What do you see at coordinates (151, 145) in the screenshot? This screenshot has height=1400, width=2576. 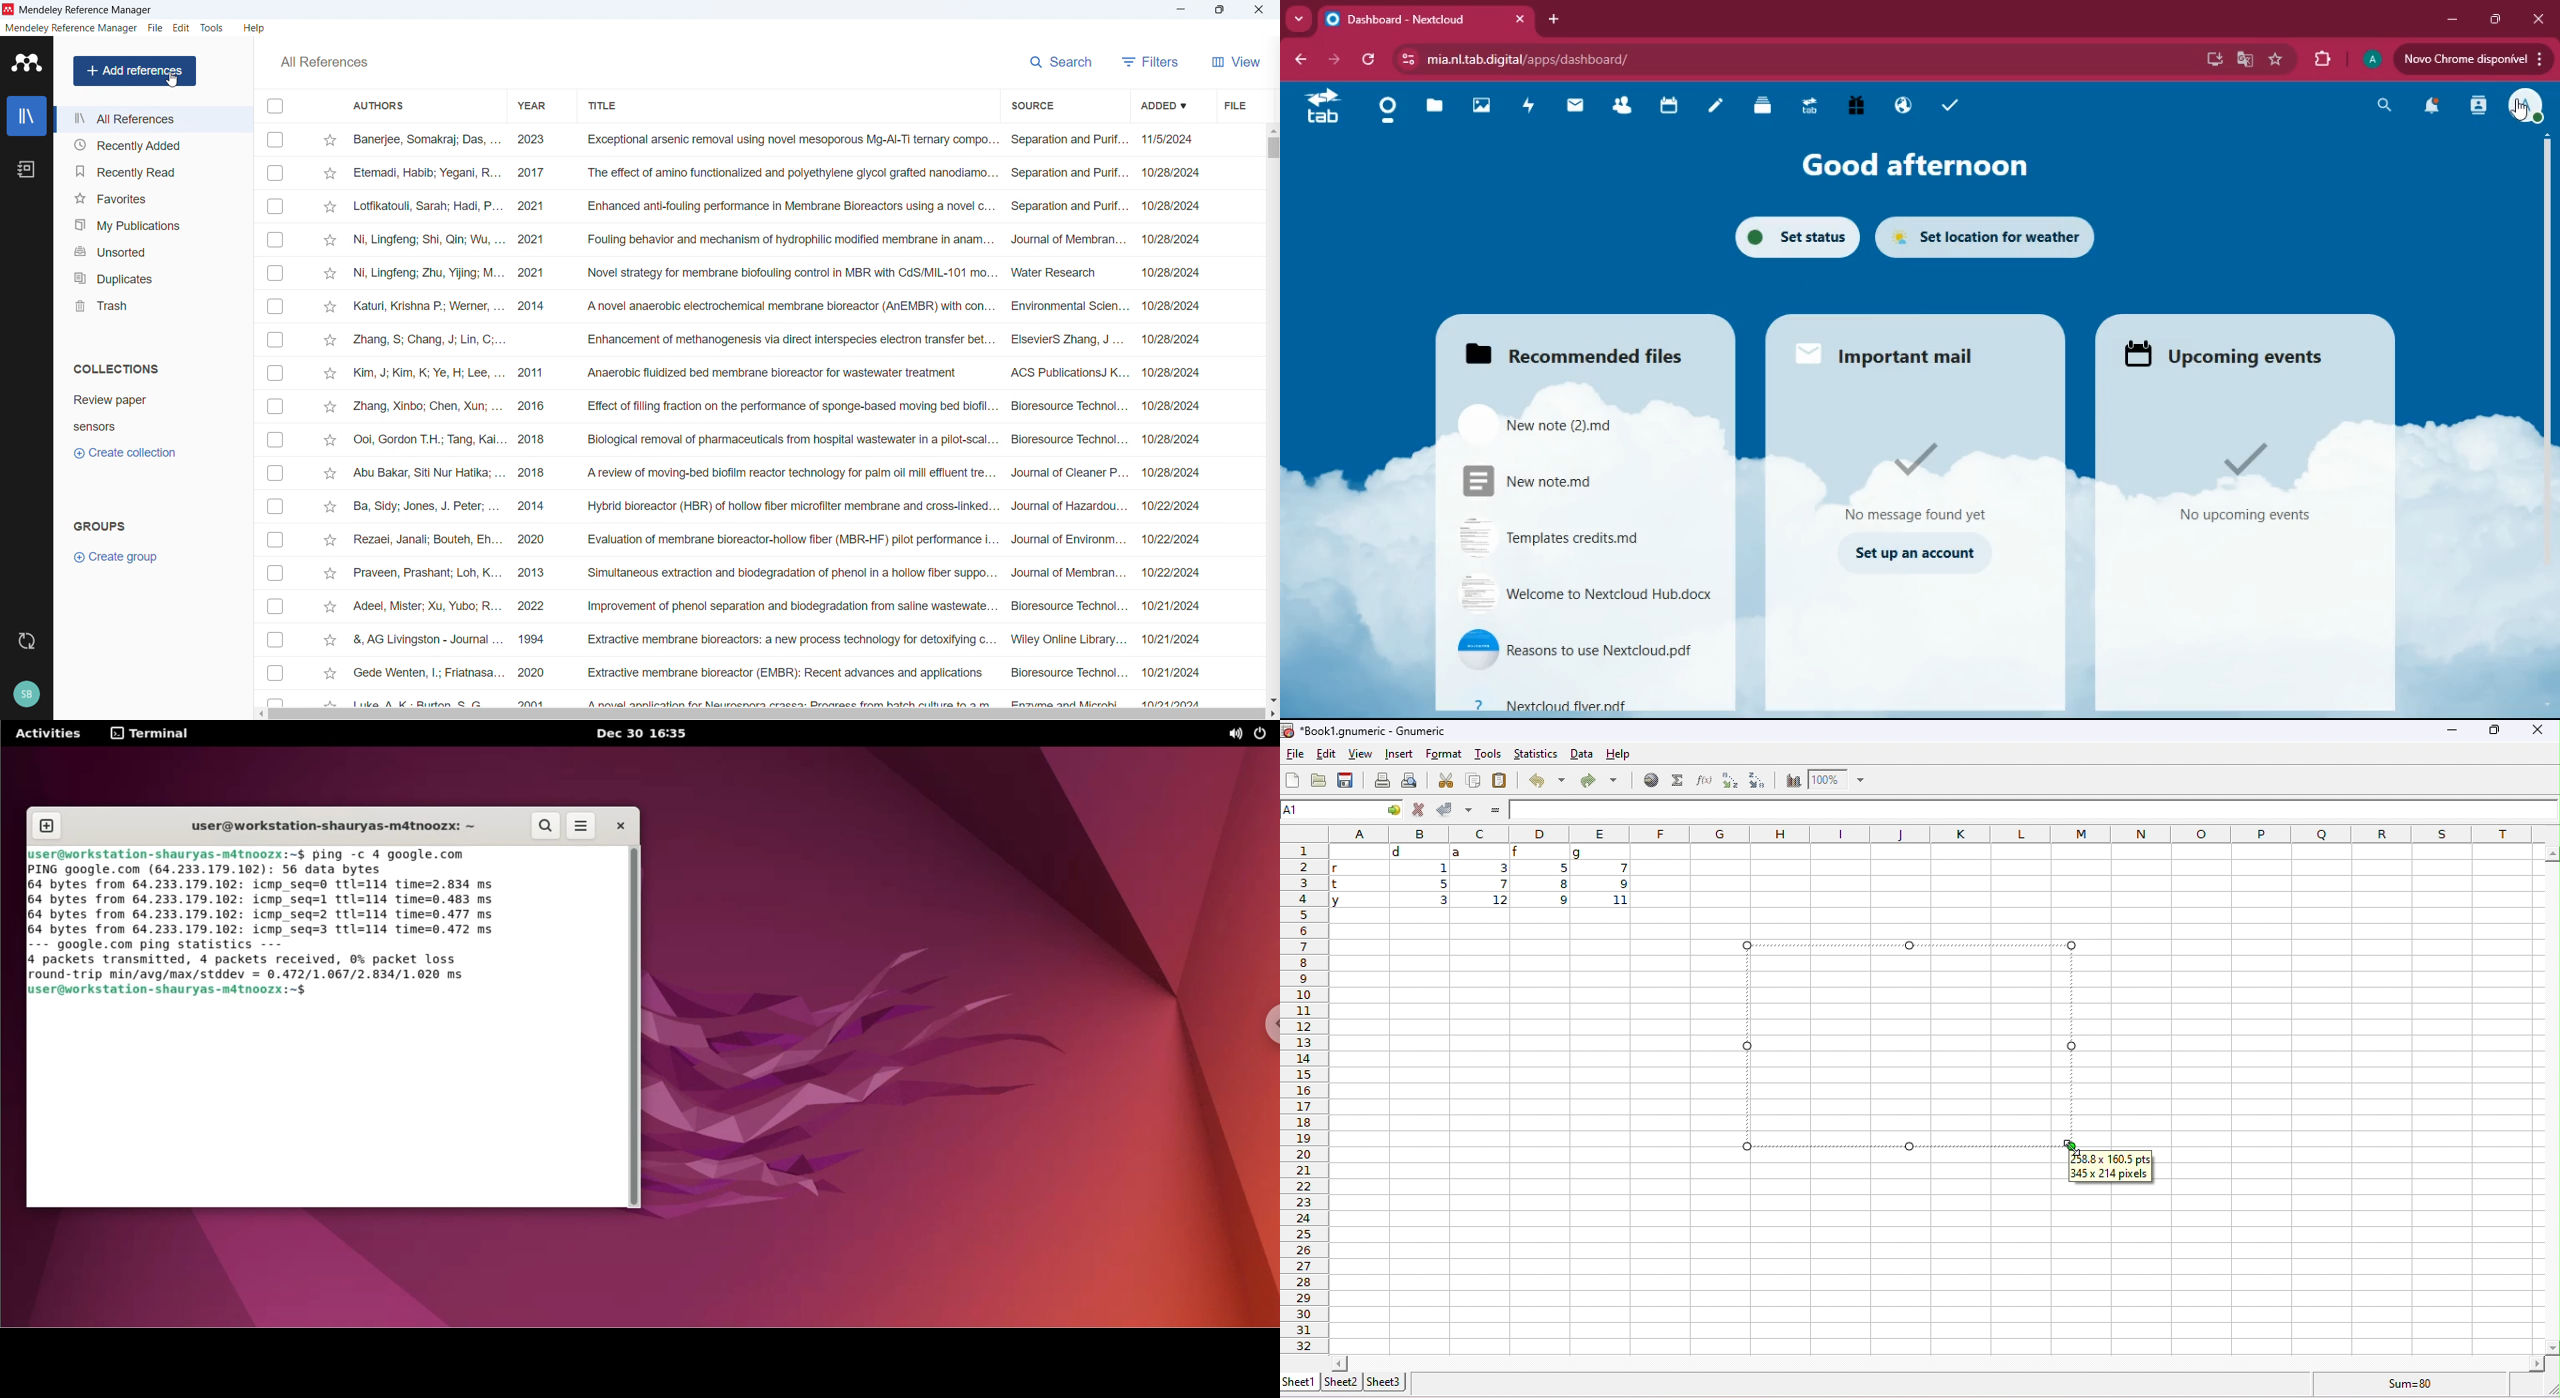 I see `Recently added ` at bounding box center [151, 145].